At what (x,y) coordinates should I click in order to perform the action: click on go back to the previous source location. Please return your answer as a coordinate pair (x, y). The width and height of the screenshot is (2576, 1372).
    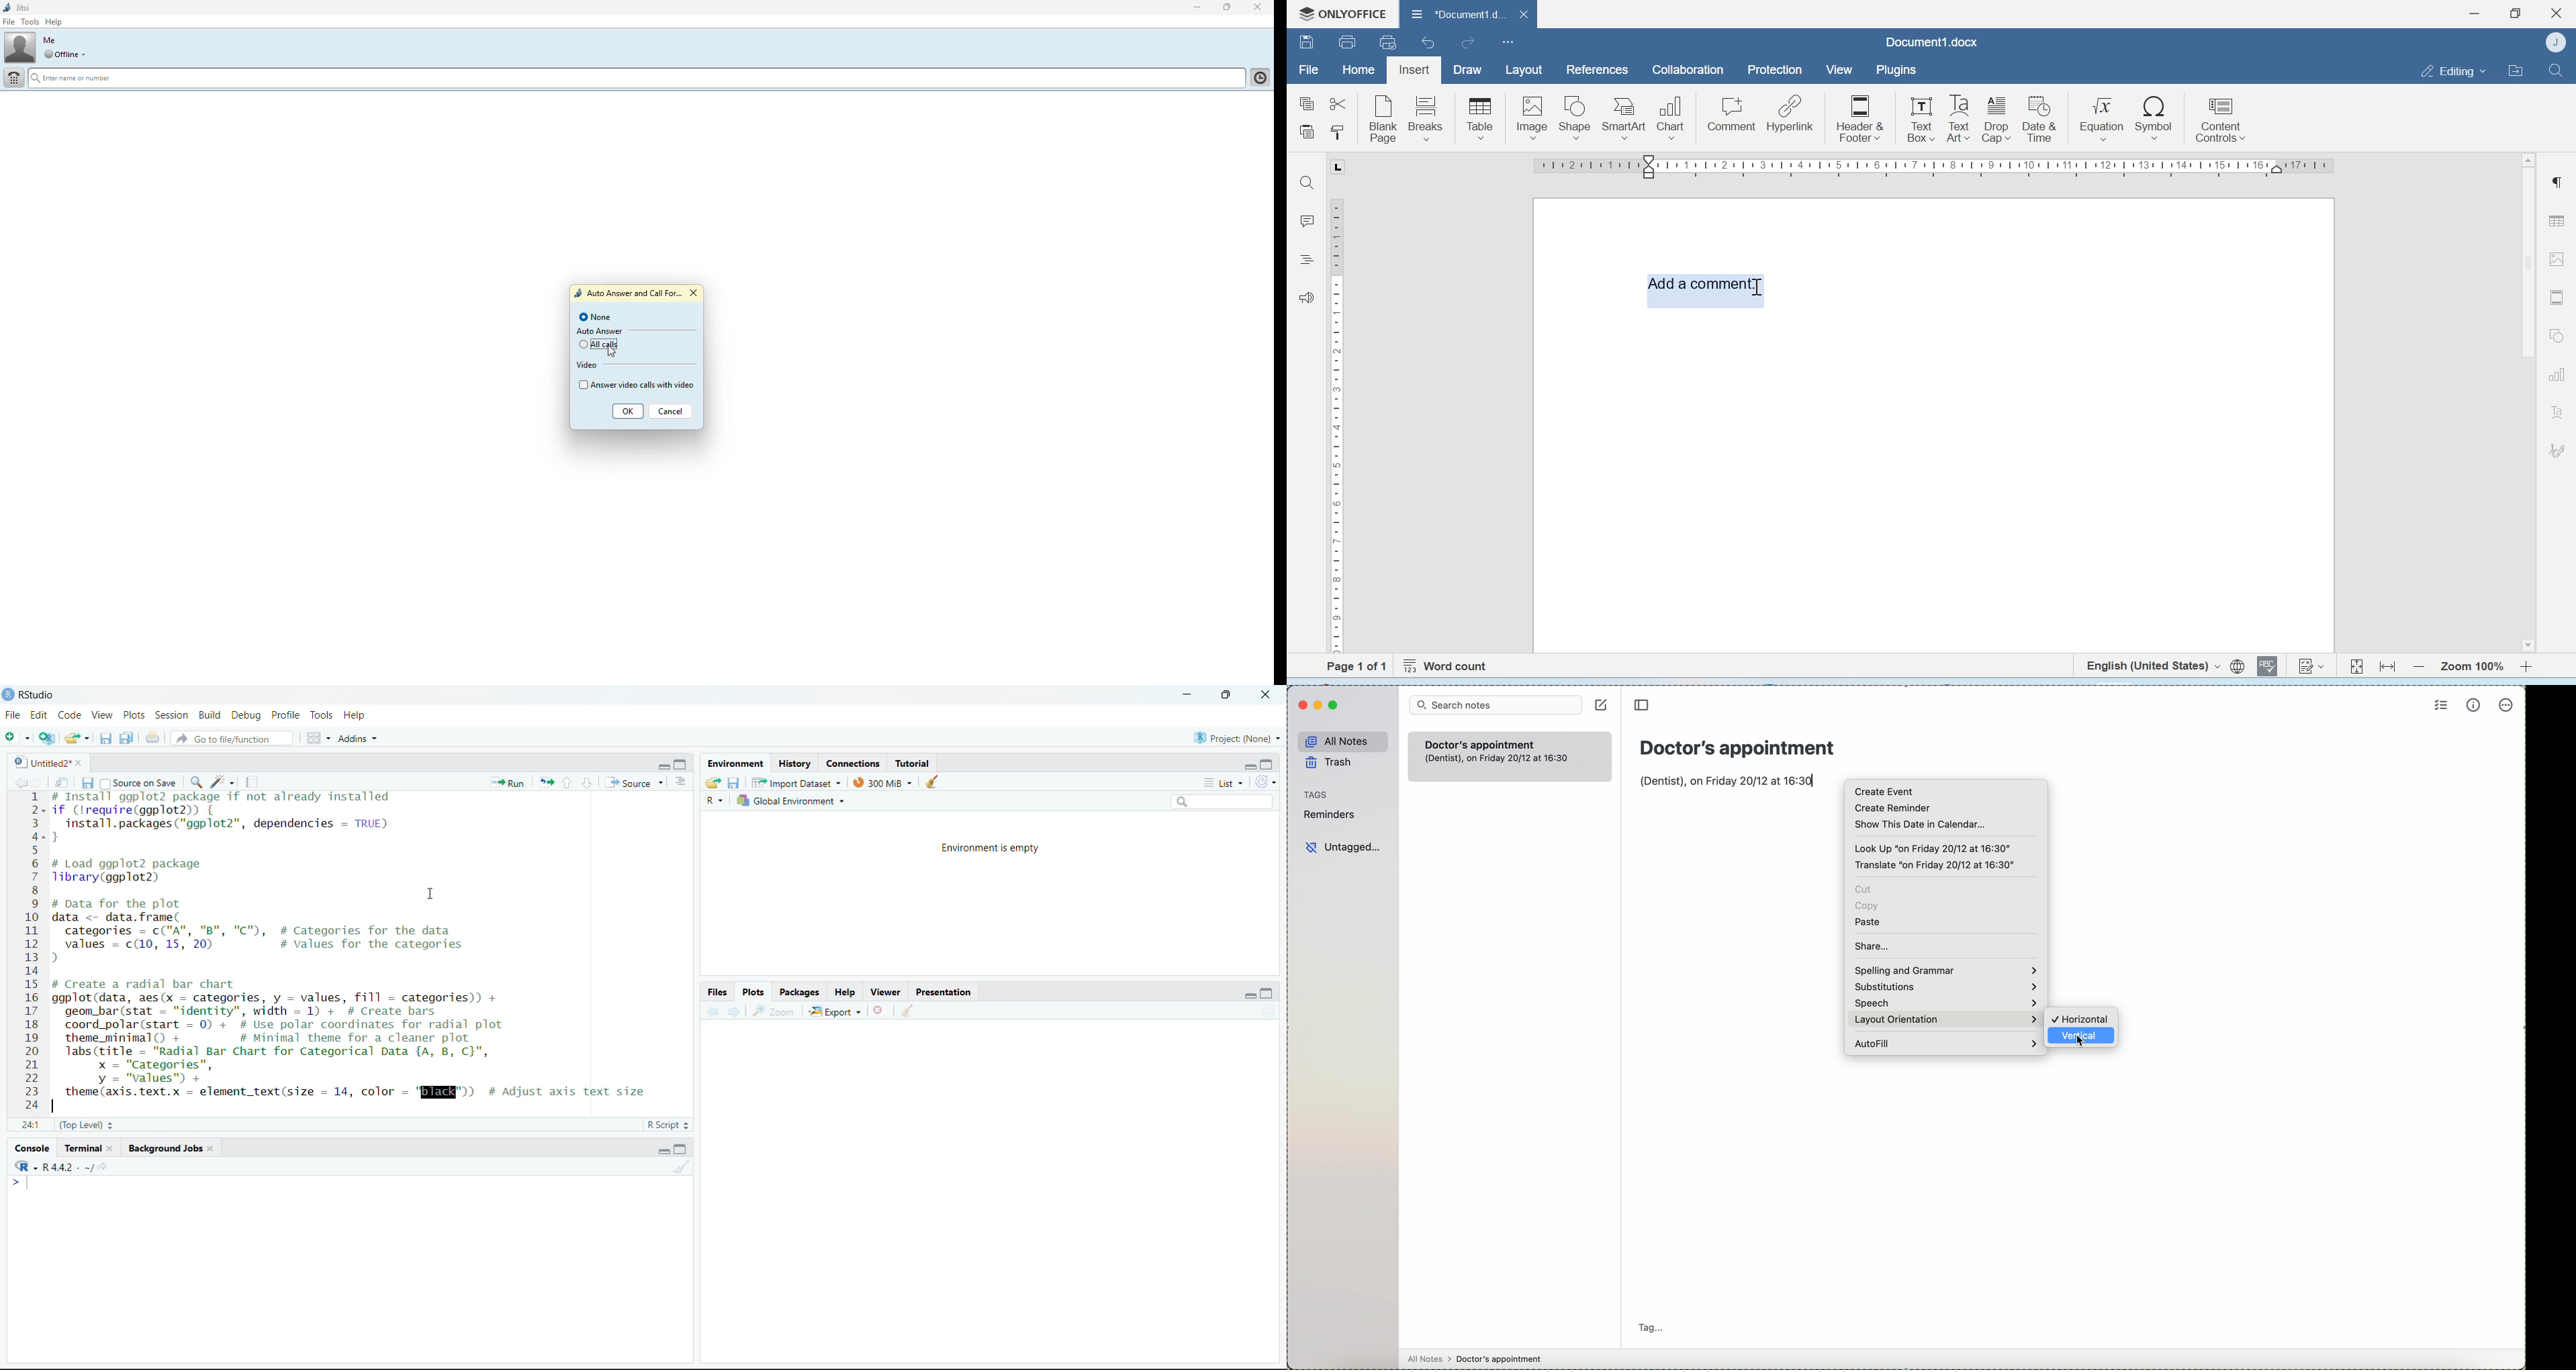
    Looking at the image, I should click on (14, 782).